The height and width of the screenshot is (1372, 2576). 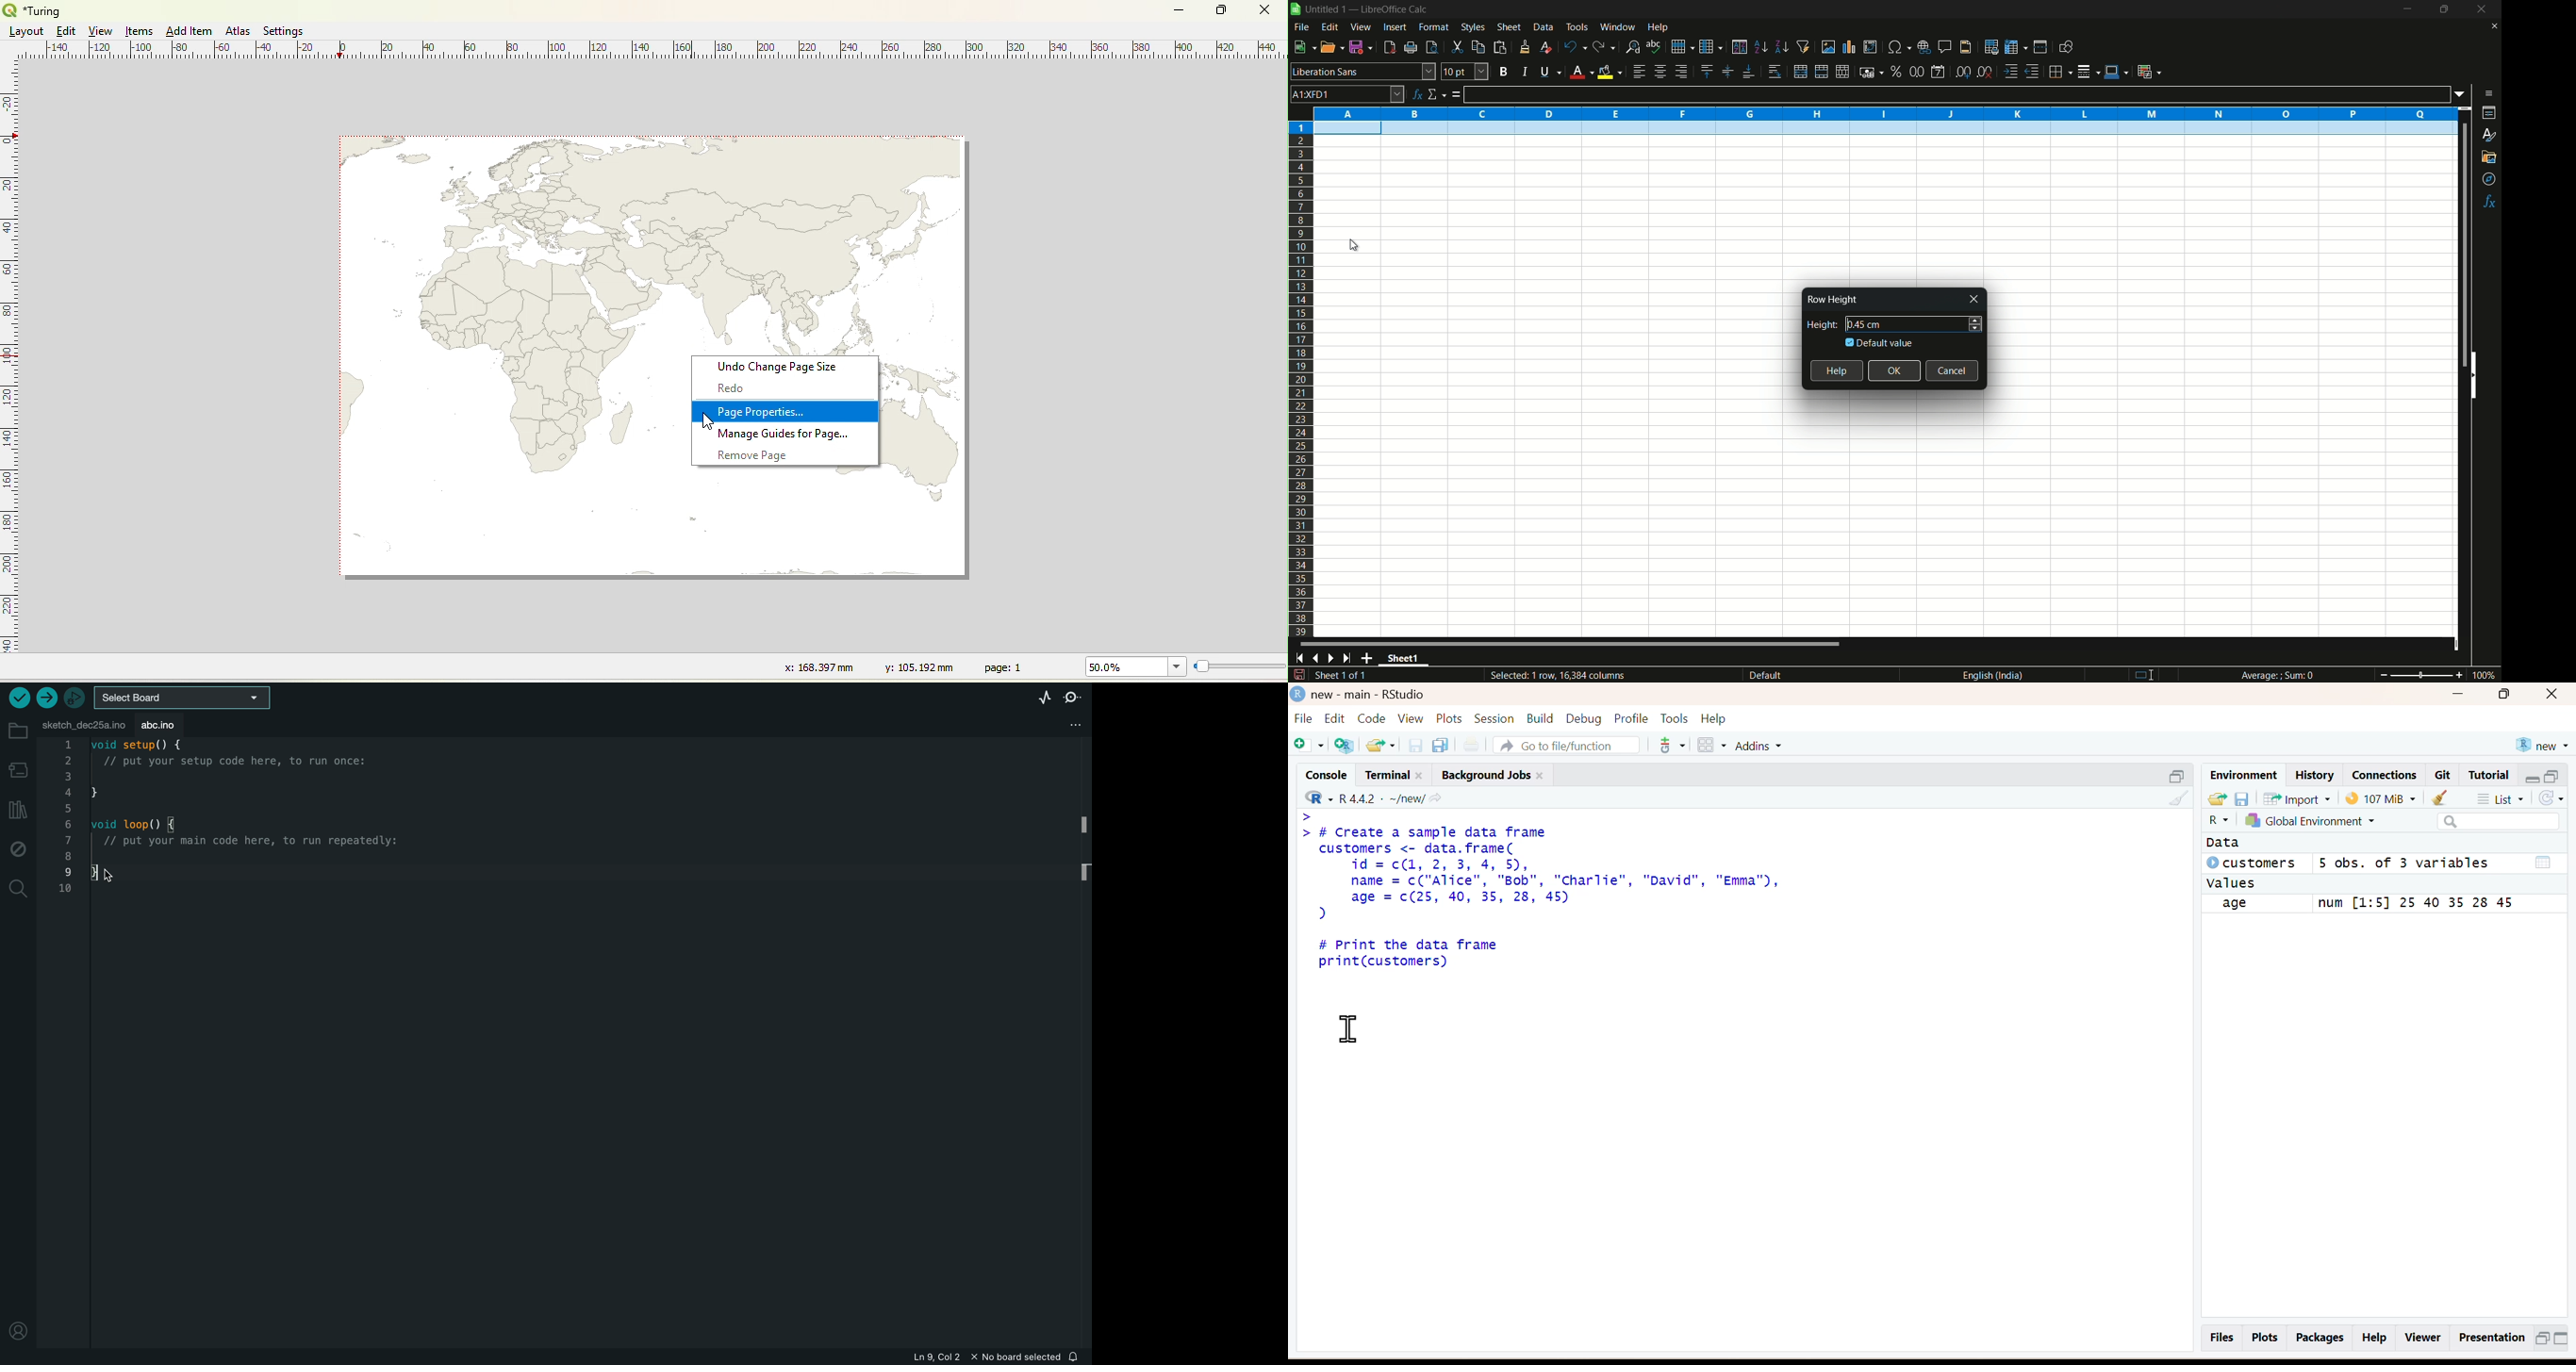 I want to click on center vertically, so click(x=1726, y=72).